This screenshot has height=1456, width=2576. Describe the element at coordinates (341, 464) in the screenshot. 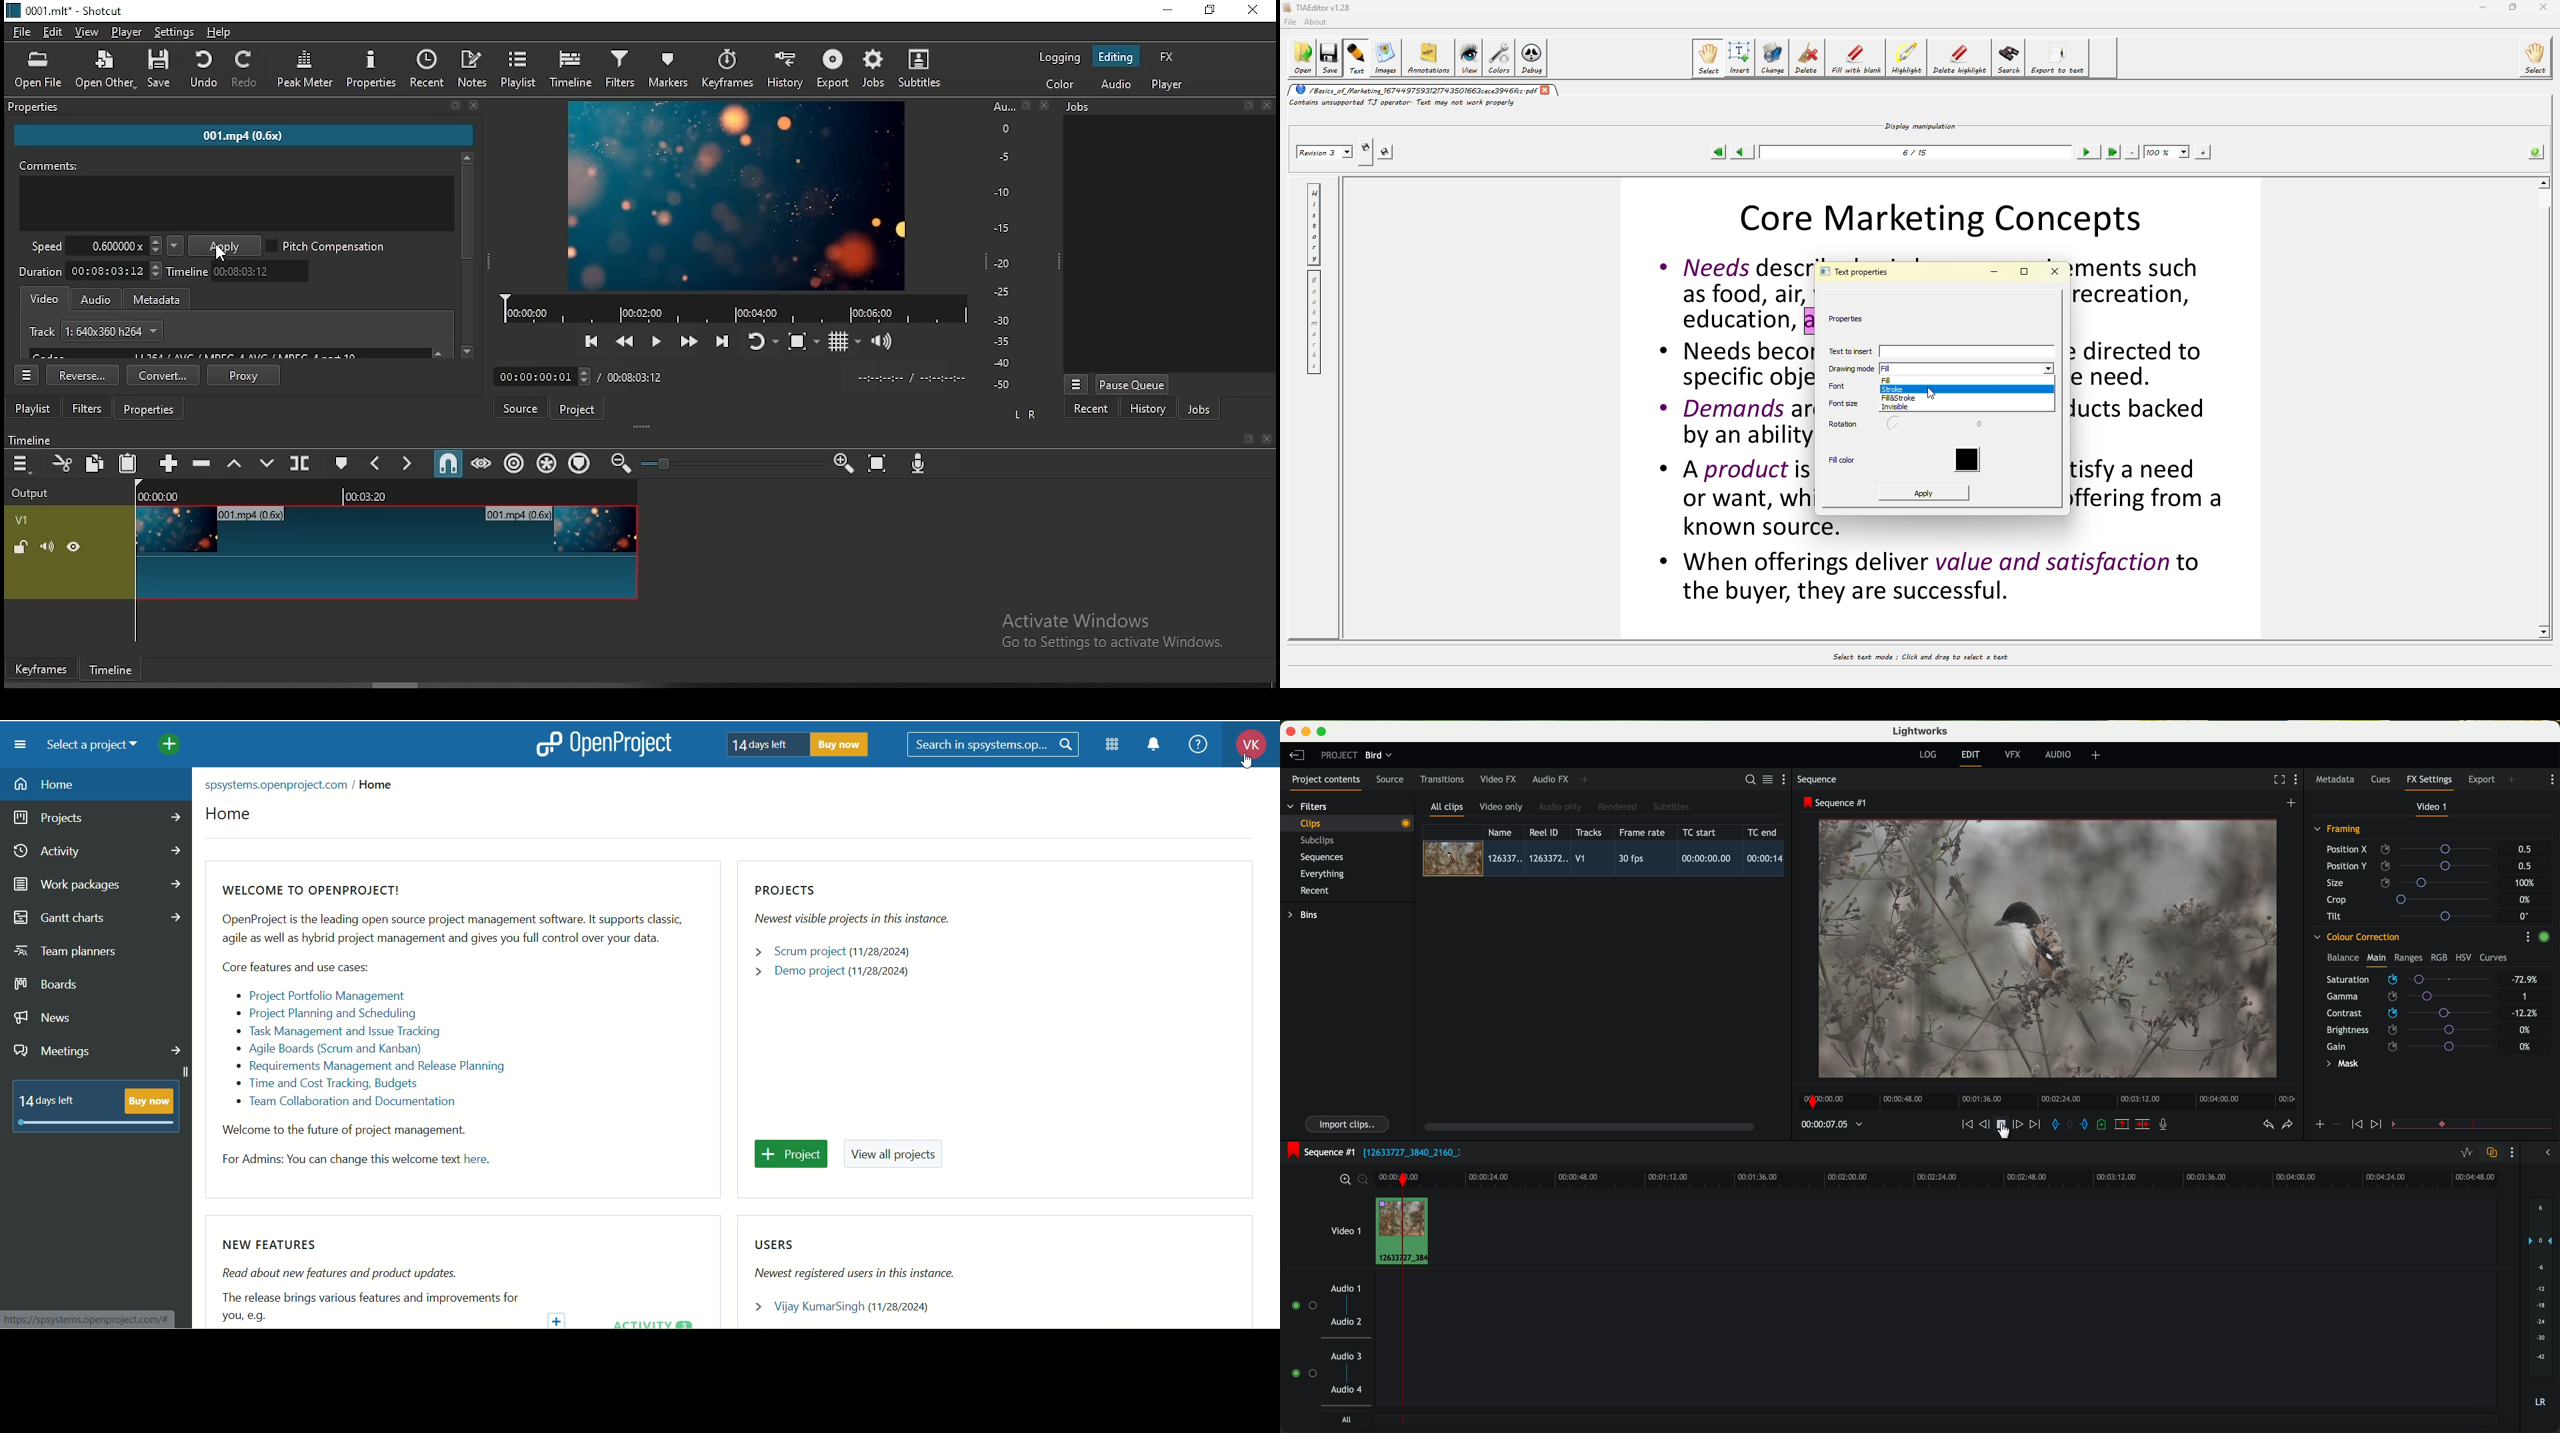

I see `create/edit marker` at that location.